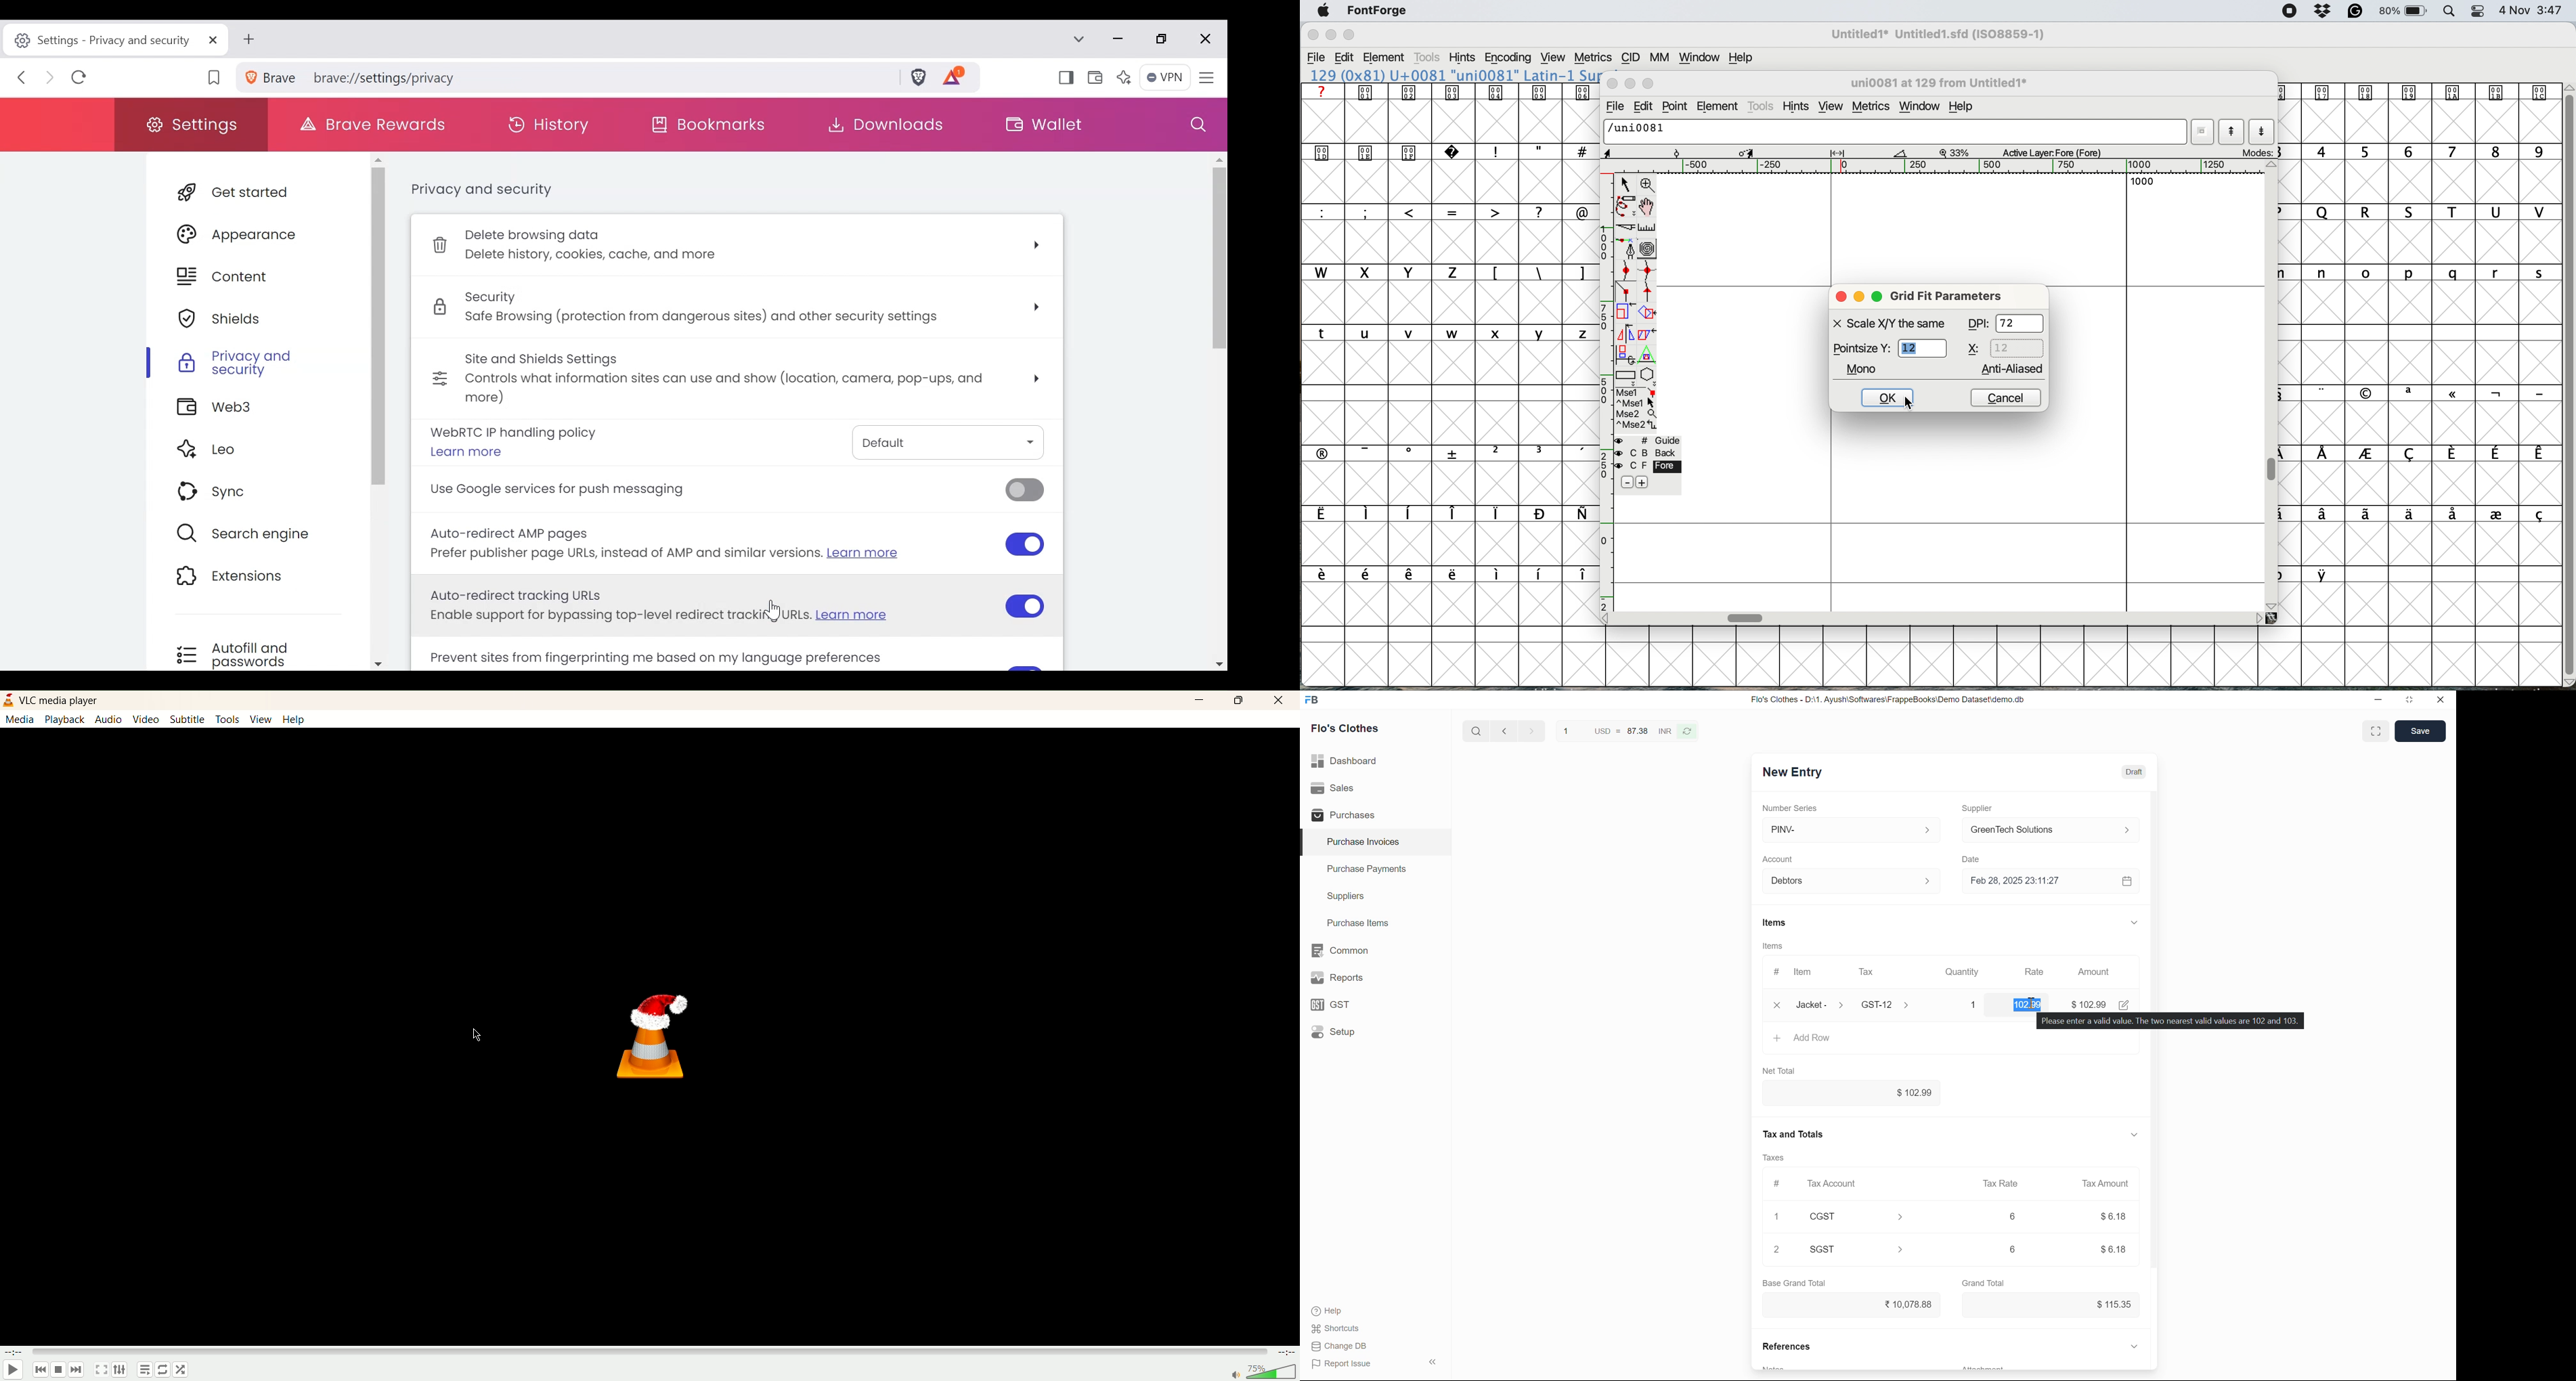 This screenshot has width=2576, height=1400. I want to click on Flo's Clothes, so click(1345, 728).